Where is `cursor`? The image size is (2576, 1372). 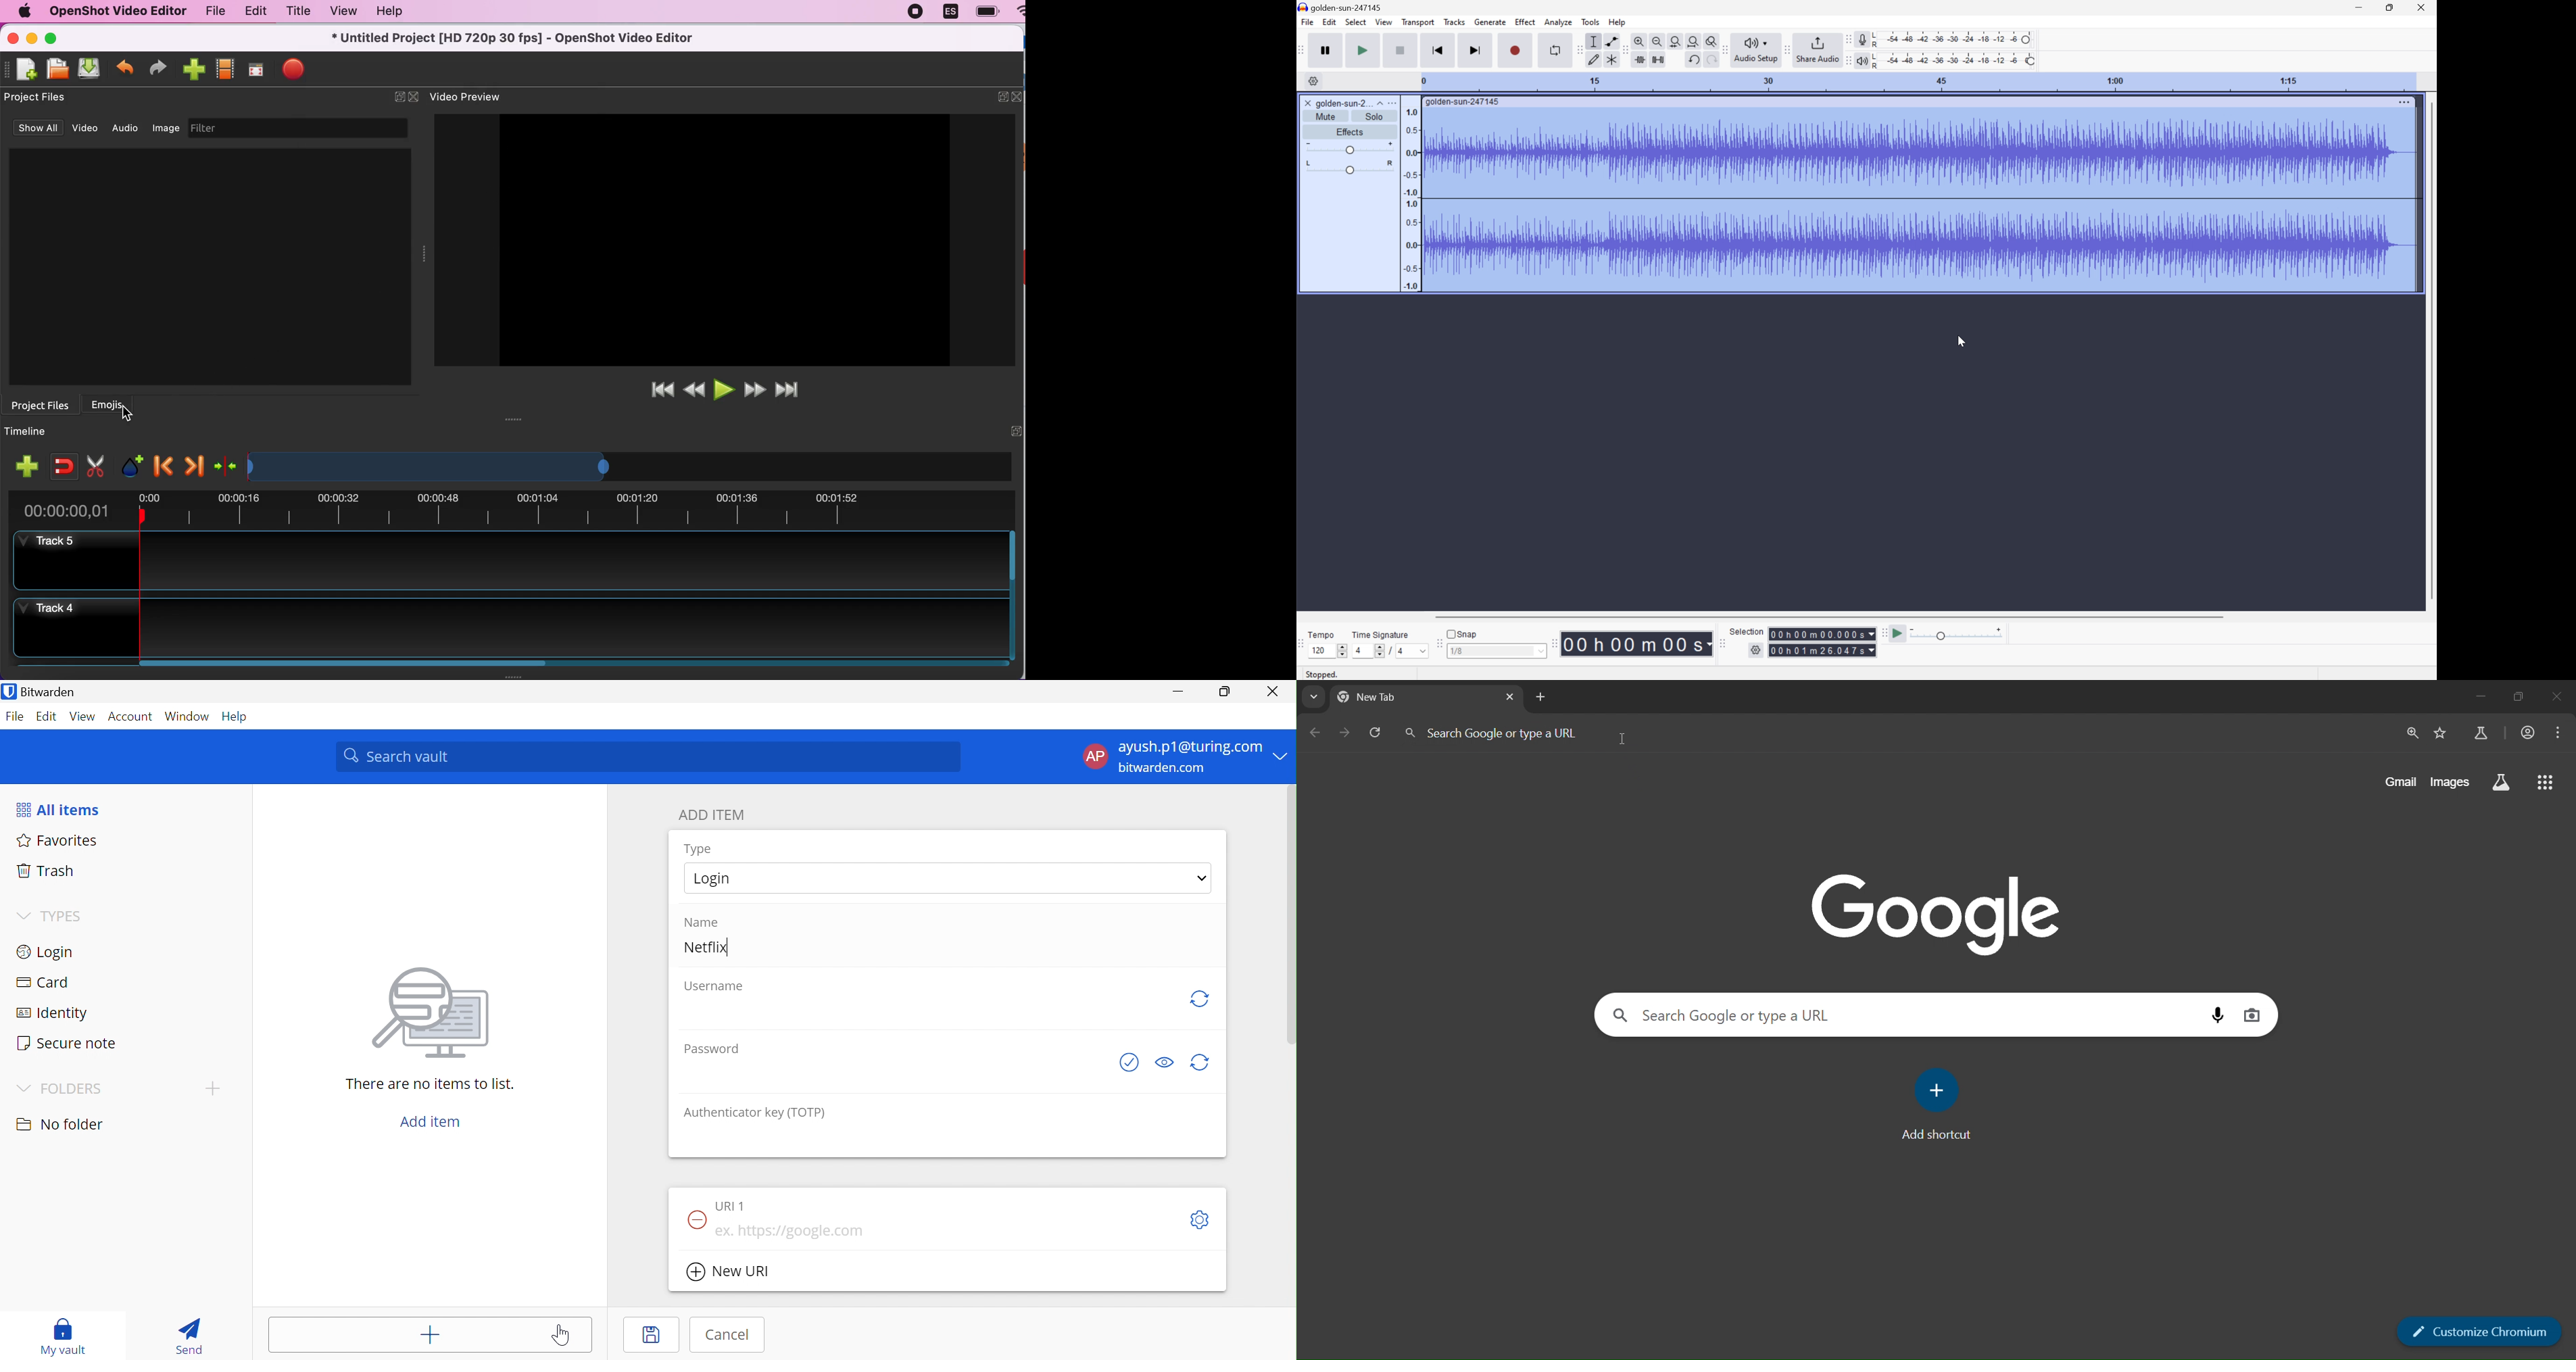 cursor is located at coordinates (1626, 737).